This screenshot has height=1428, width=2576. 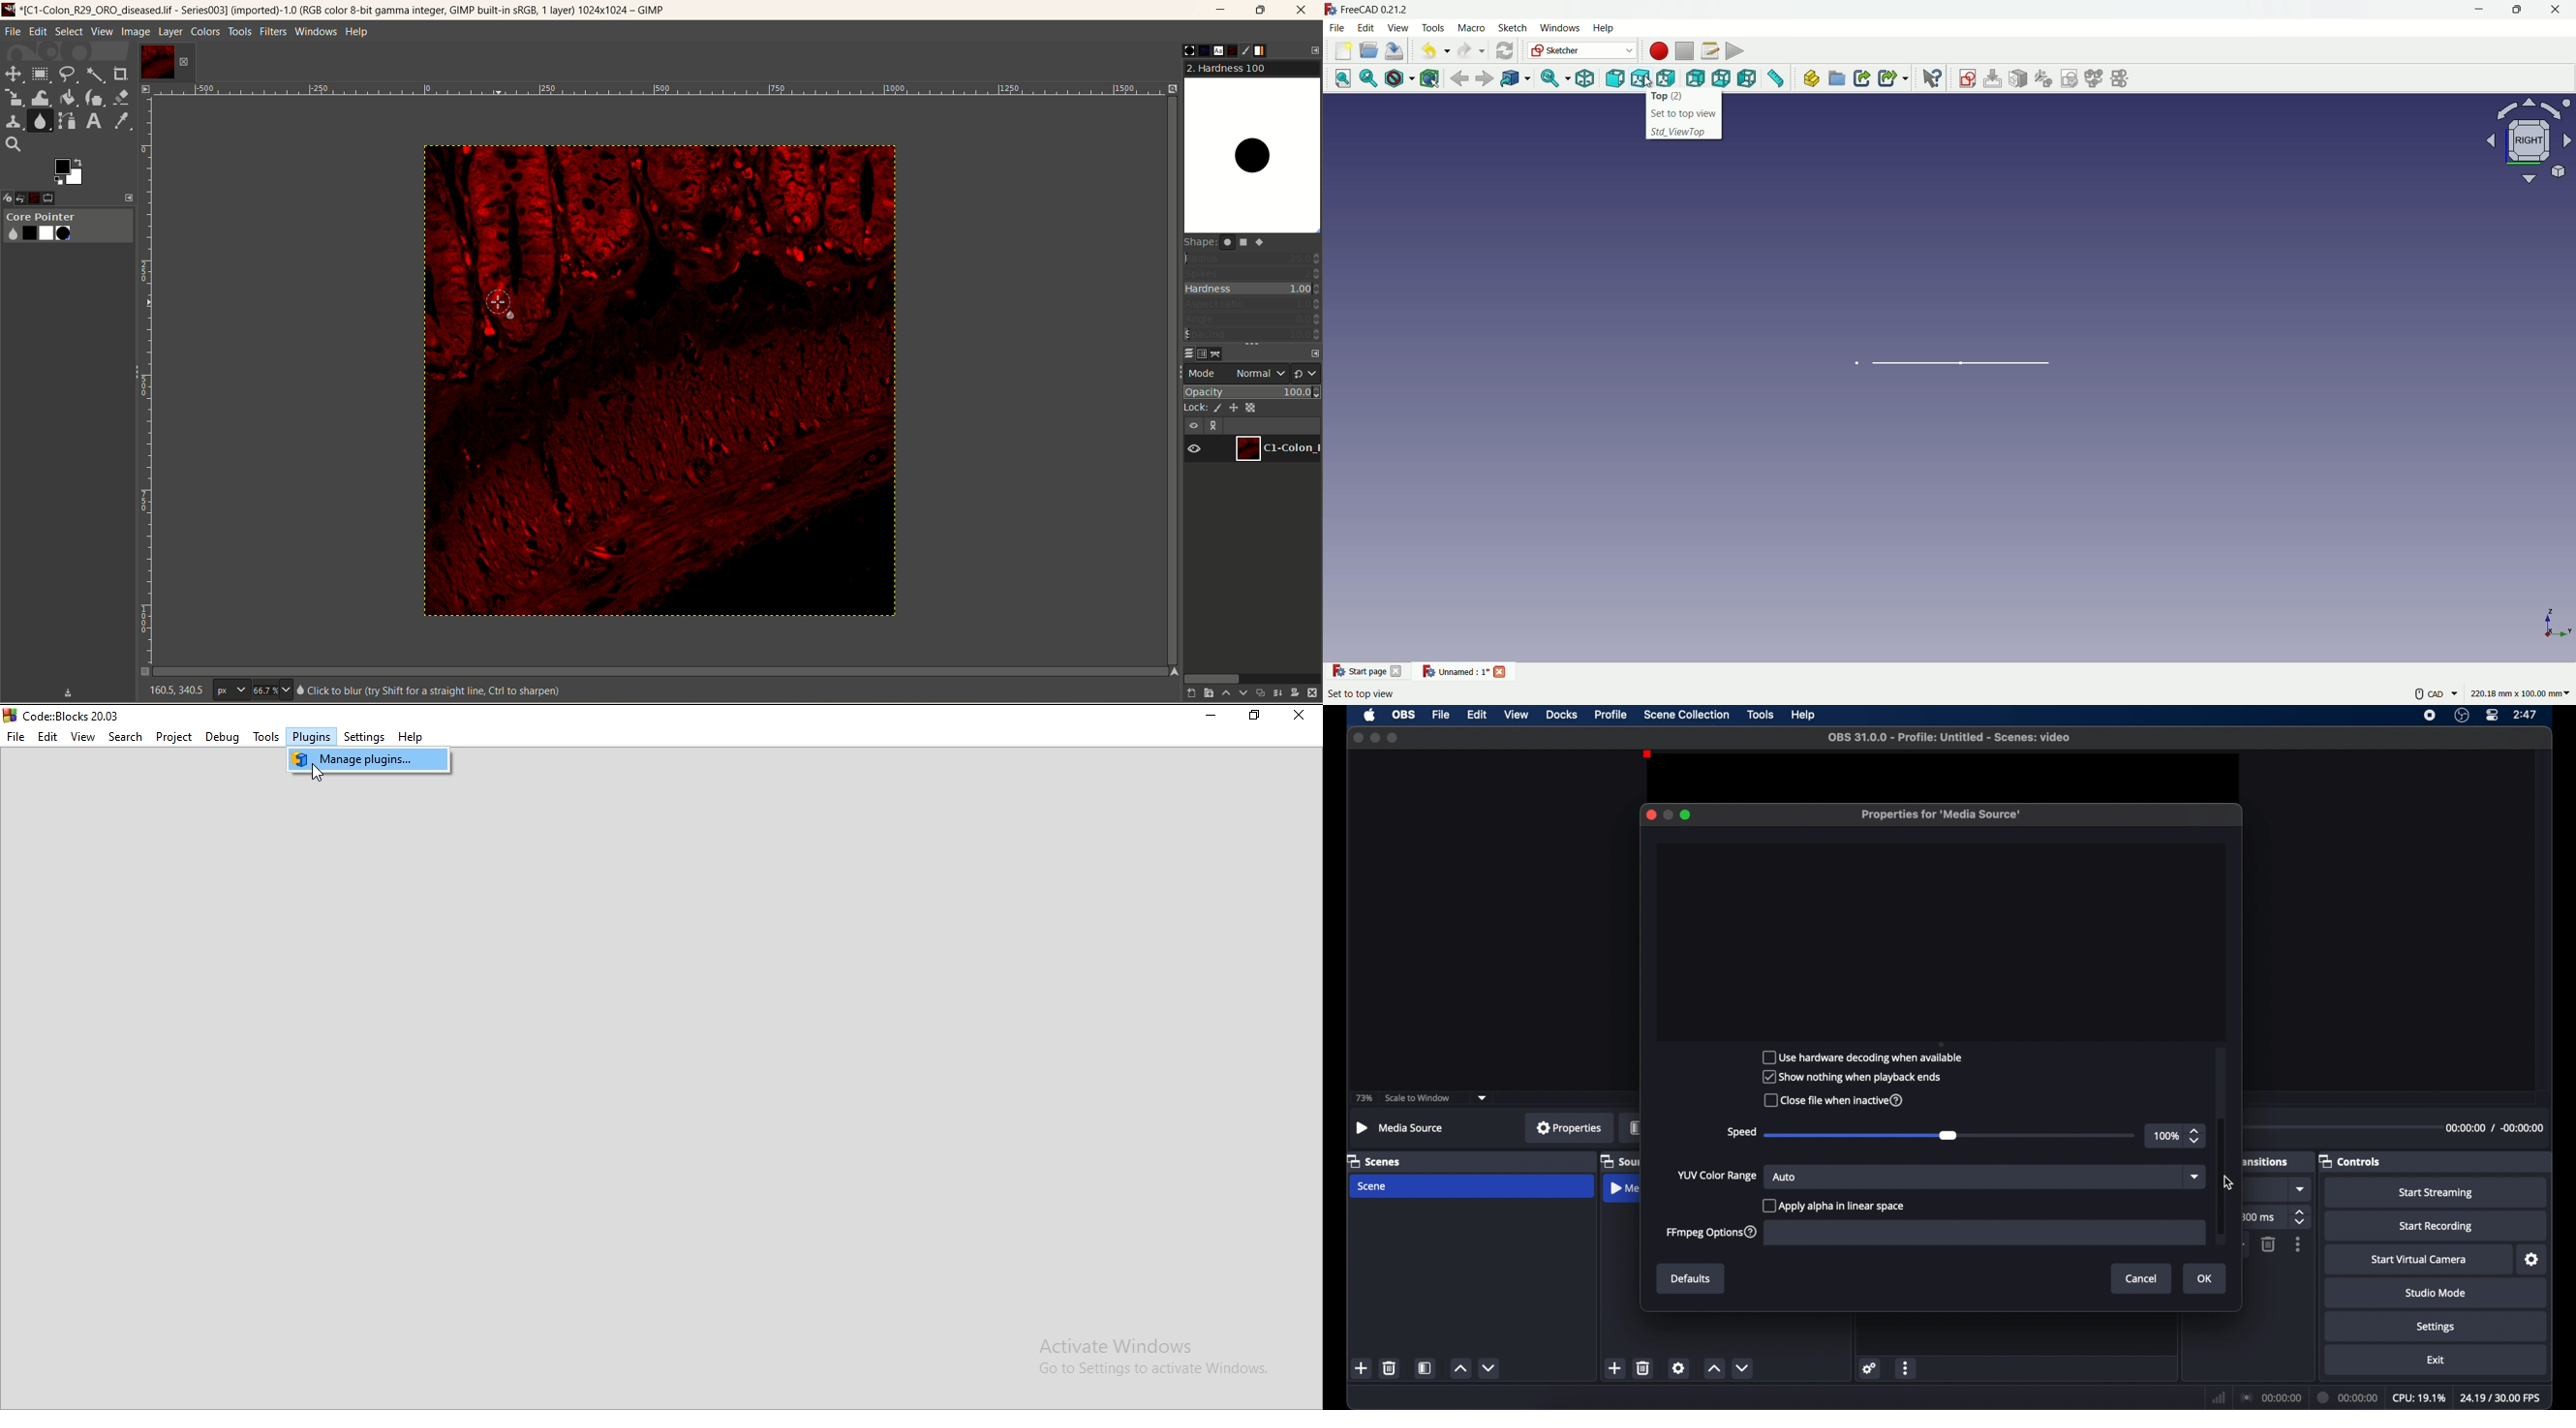 What do you see at coordinates (1614, 1368) in the screenshot?
I see `add` at bounding box center [1614, 1368].